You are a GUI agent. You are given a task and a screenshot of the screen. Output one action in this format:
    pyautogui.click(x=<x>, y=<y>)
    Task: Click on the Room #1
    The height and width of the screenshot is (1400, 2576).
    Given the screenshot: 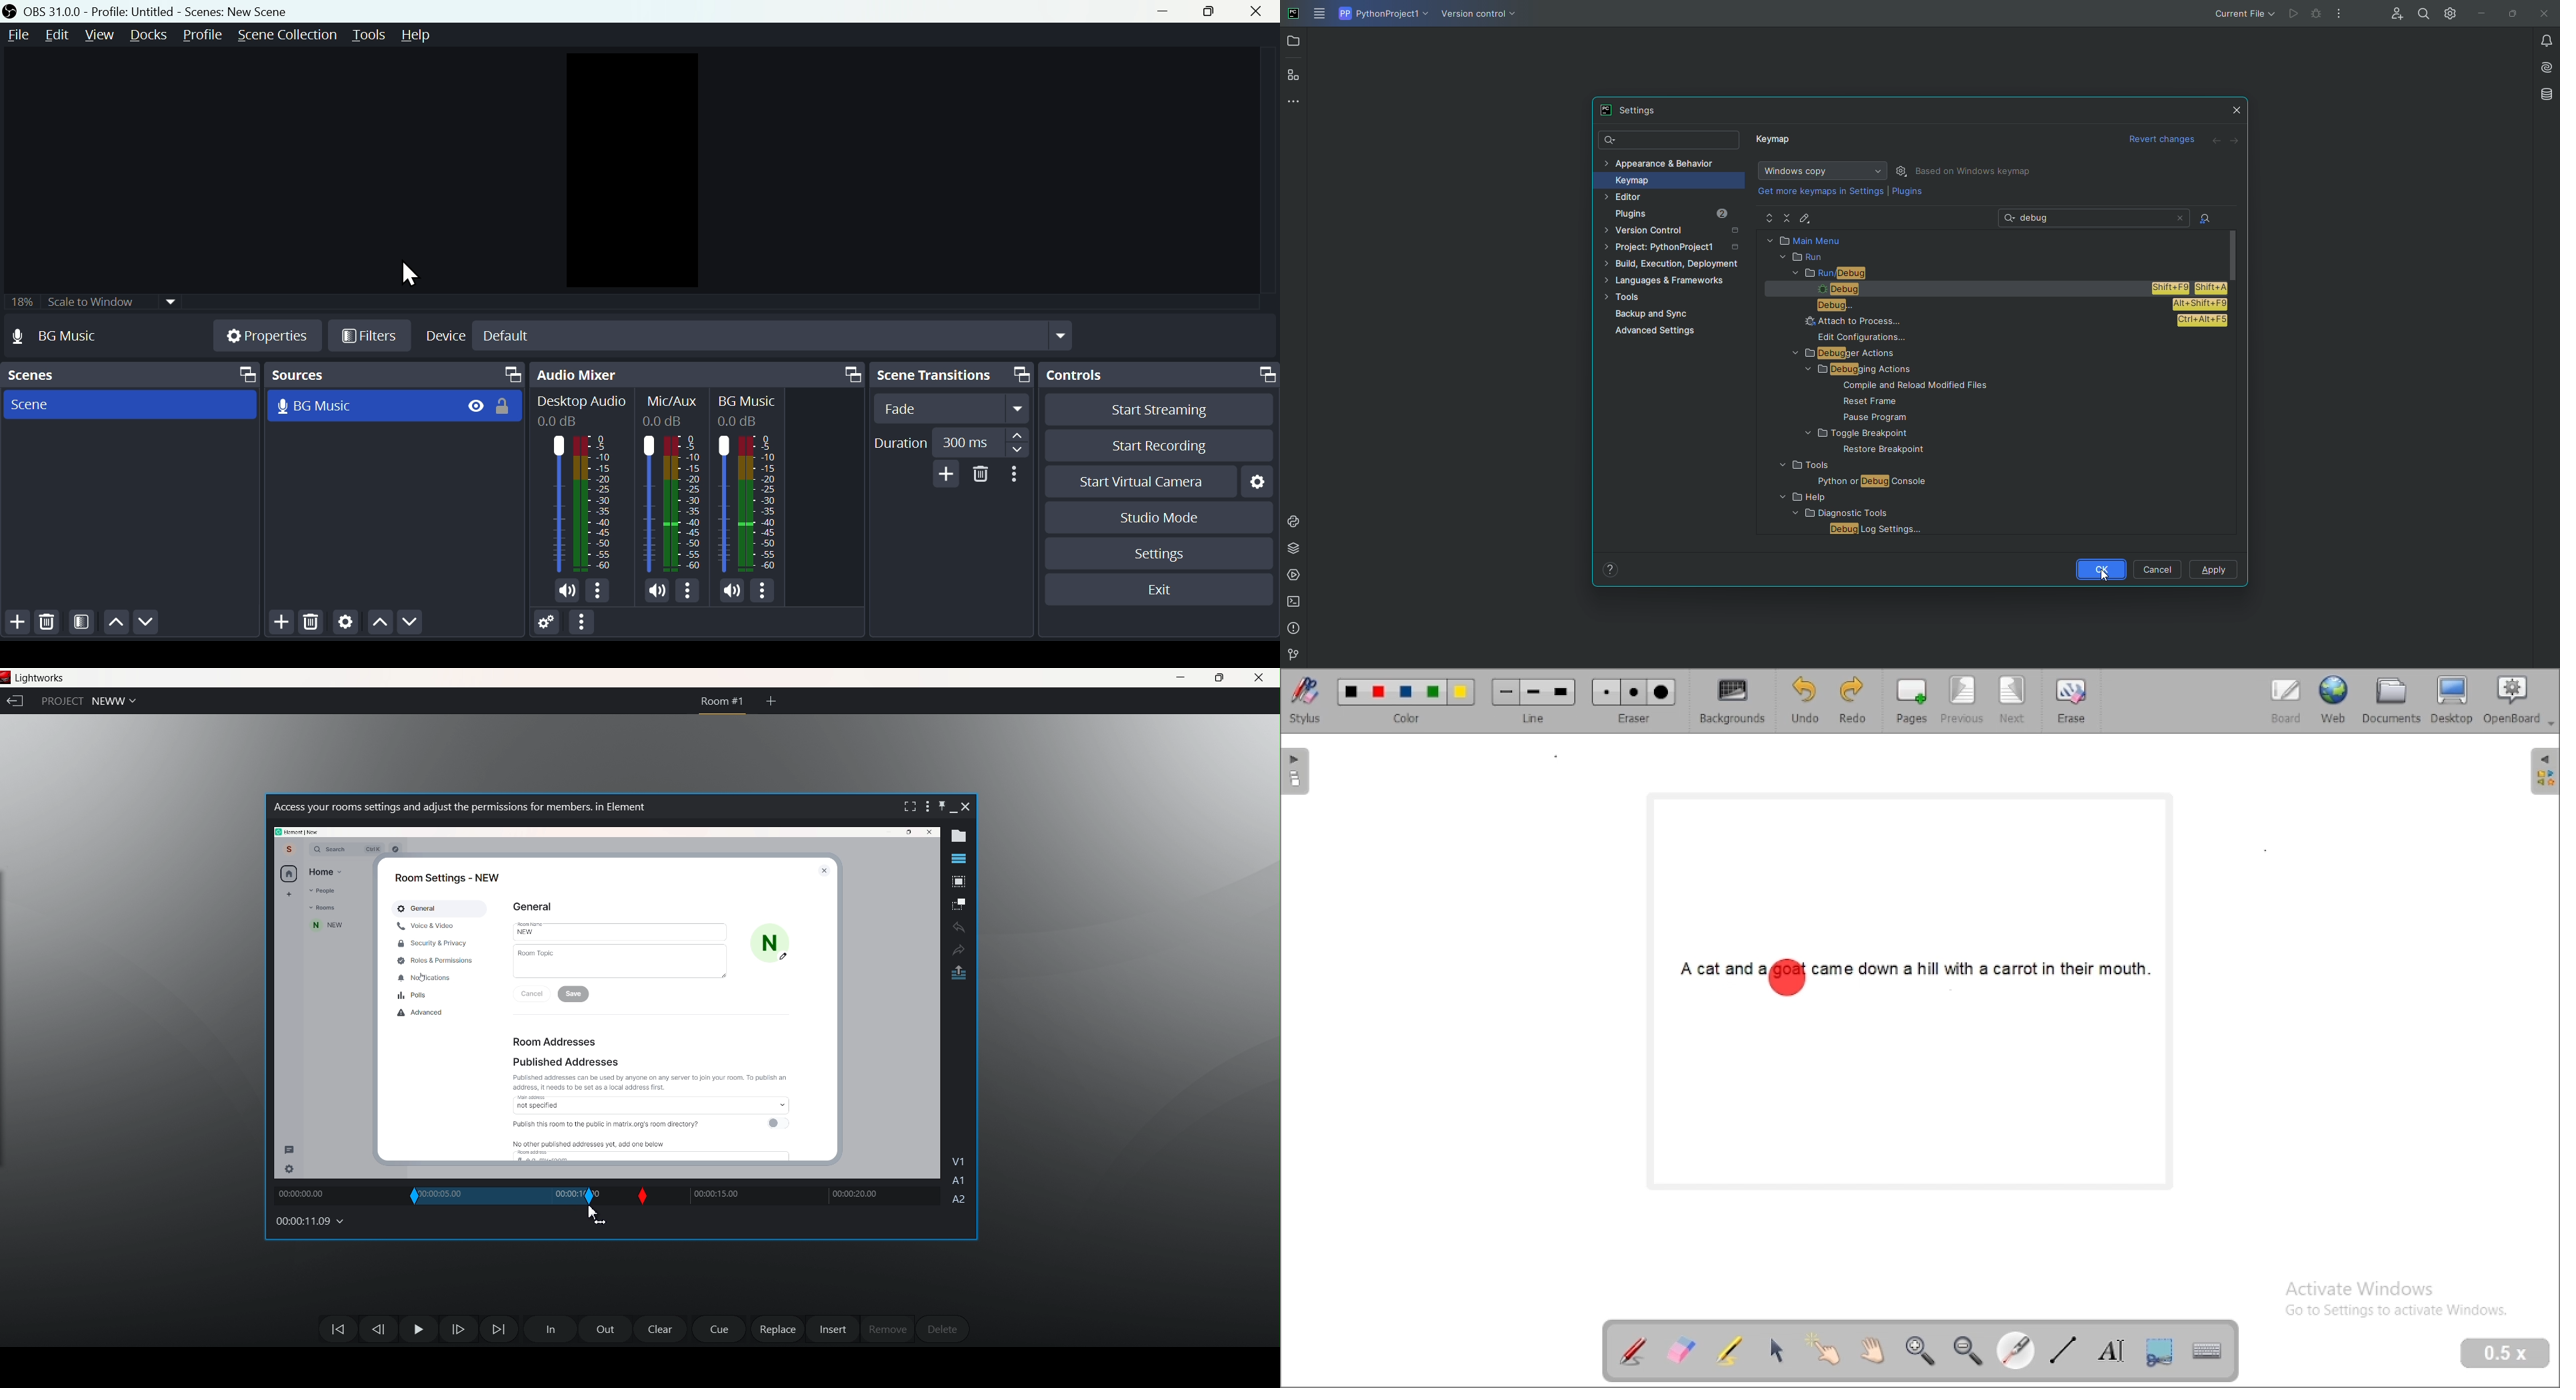 What is the action you would take?
    pyautogui.click(x=722, y=704)
    